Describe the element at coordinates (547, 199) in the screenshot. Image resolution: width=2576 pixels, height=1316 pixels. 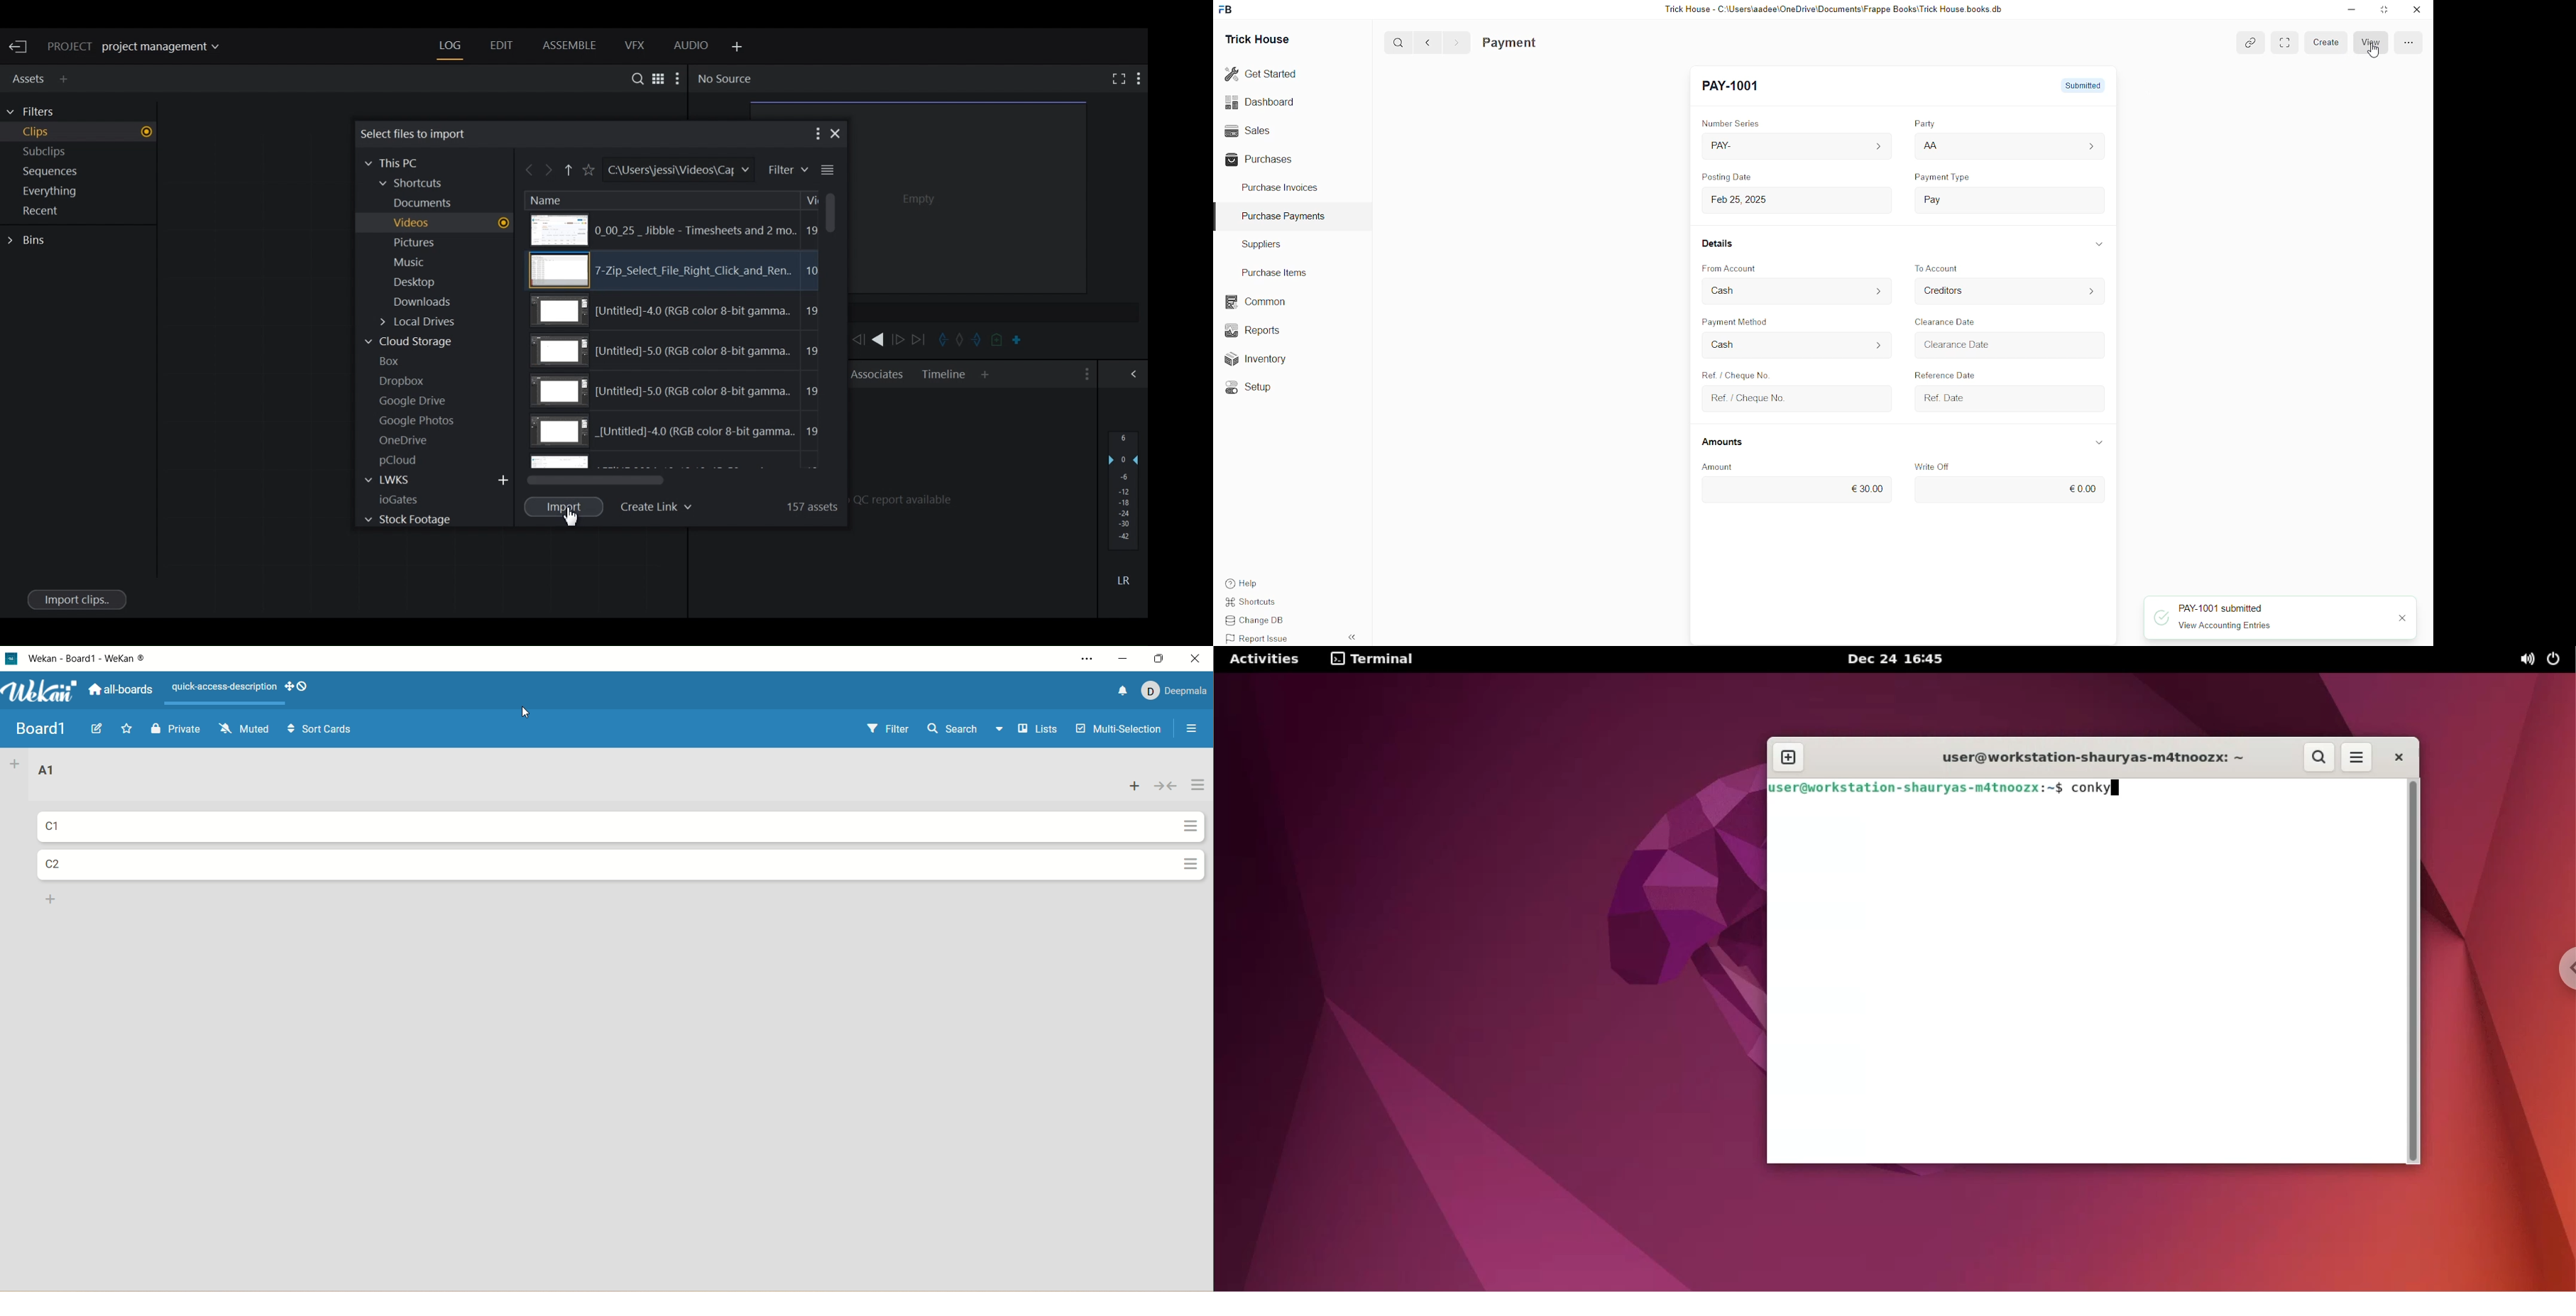
I see `Name` at that location.